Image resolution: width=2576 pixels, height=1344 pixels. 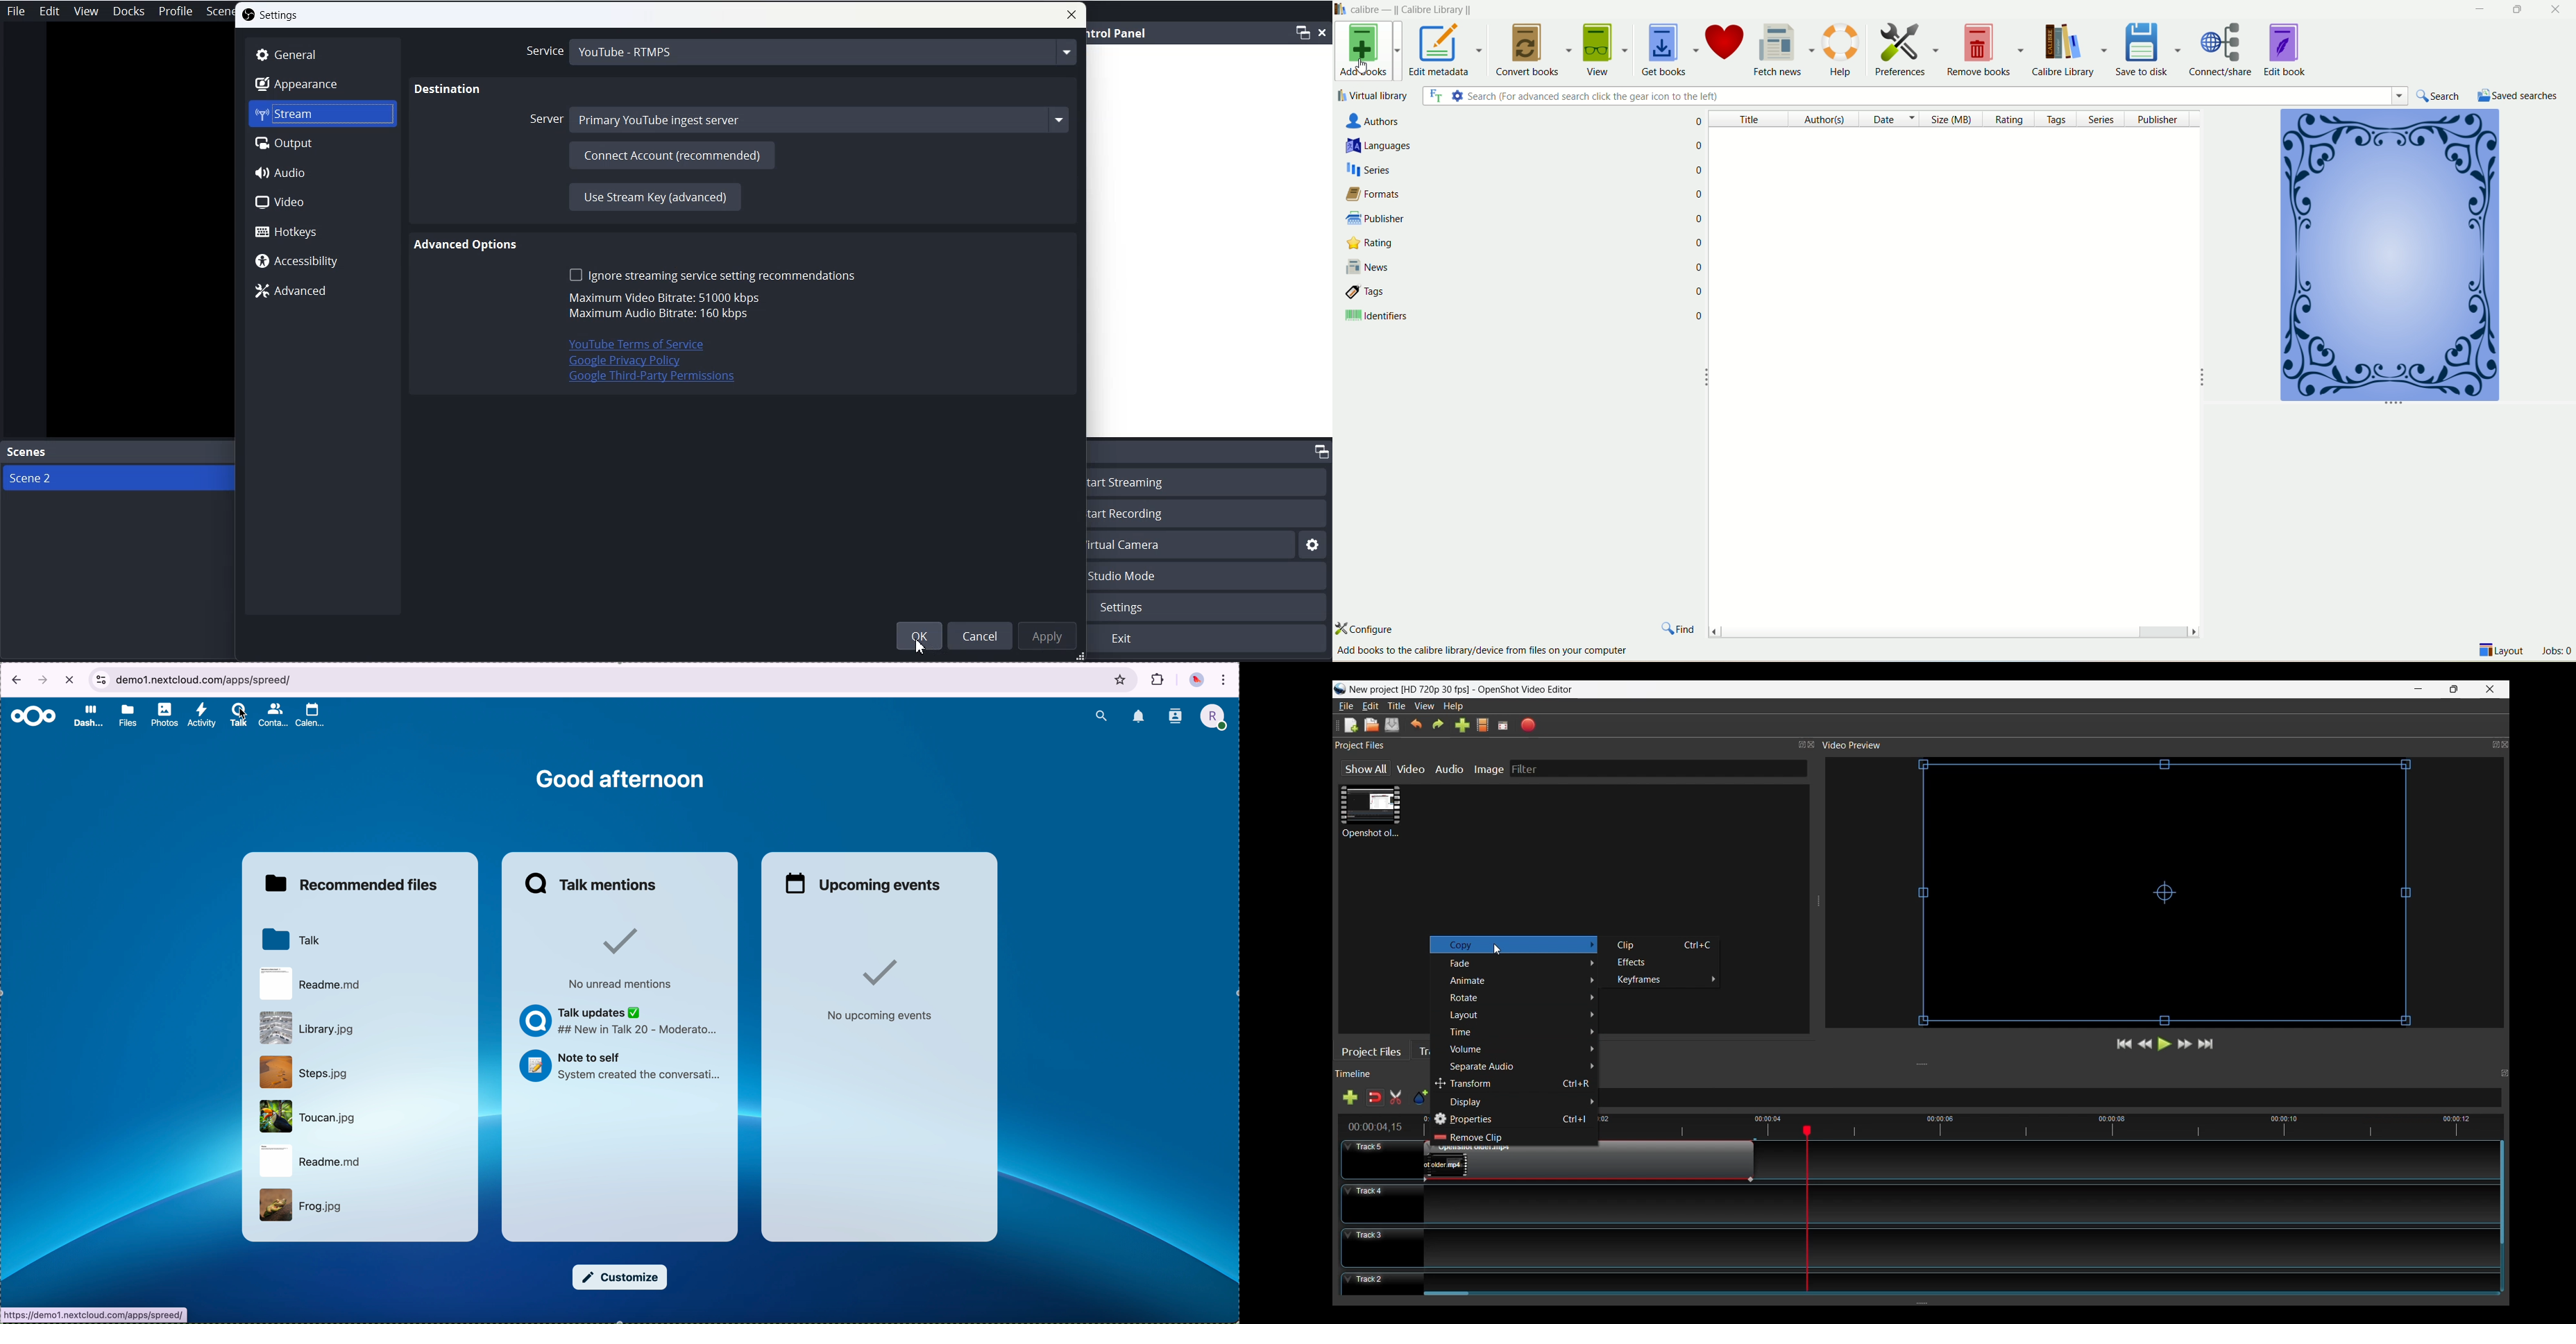 I want to click on Settings, so click(x=271, y=15).